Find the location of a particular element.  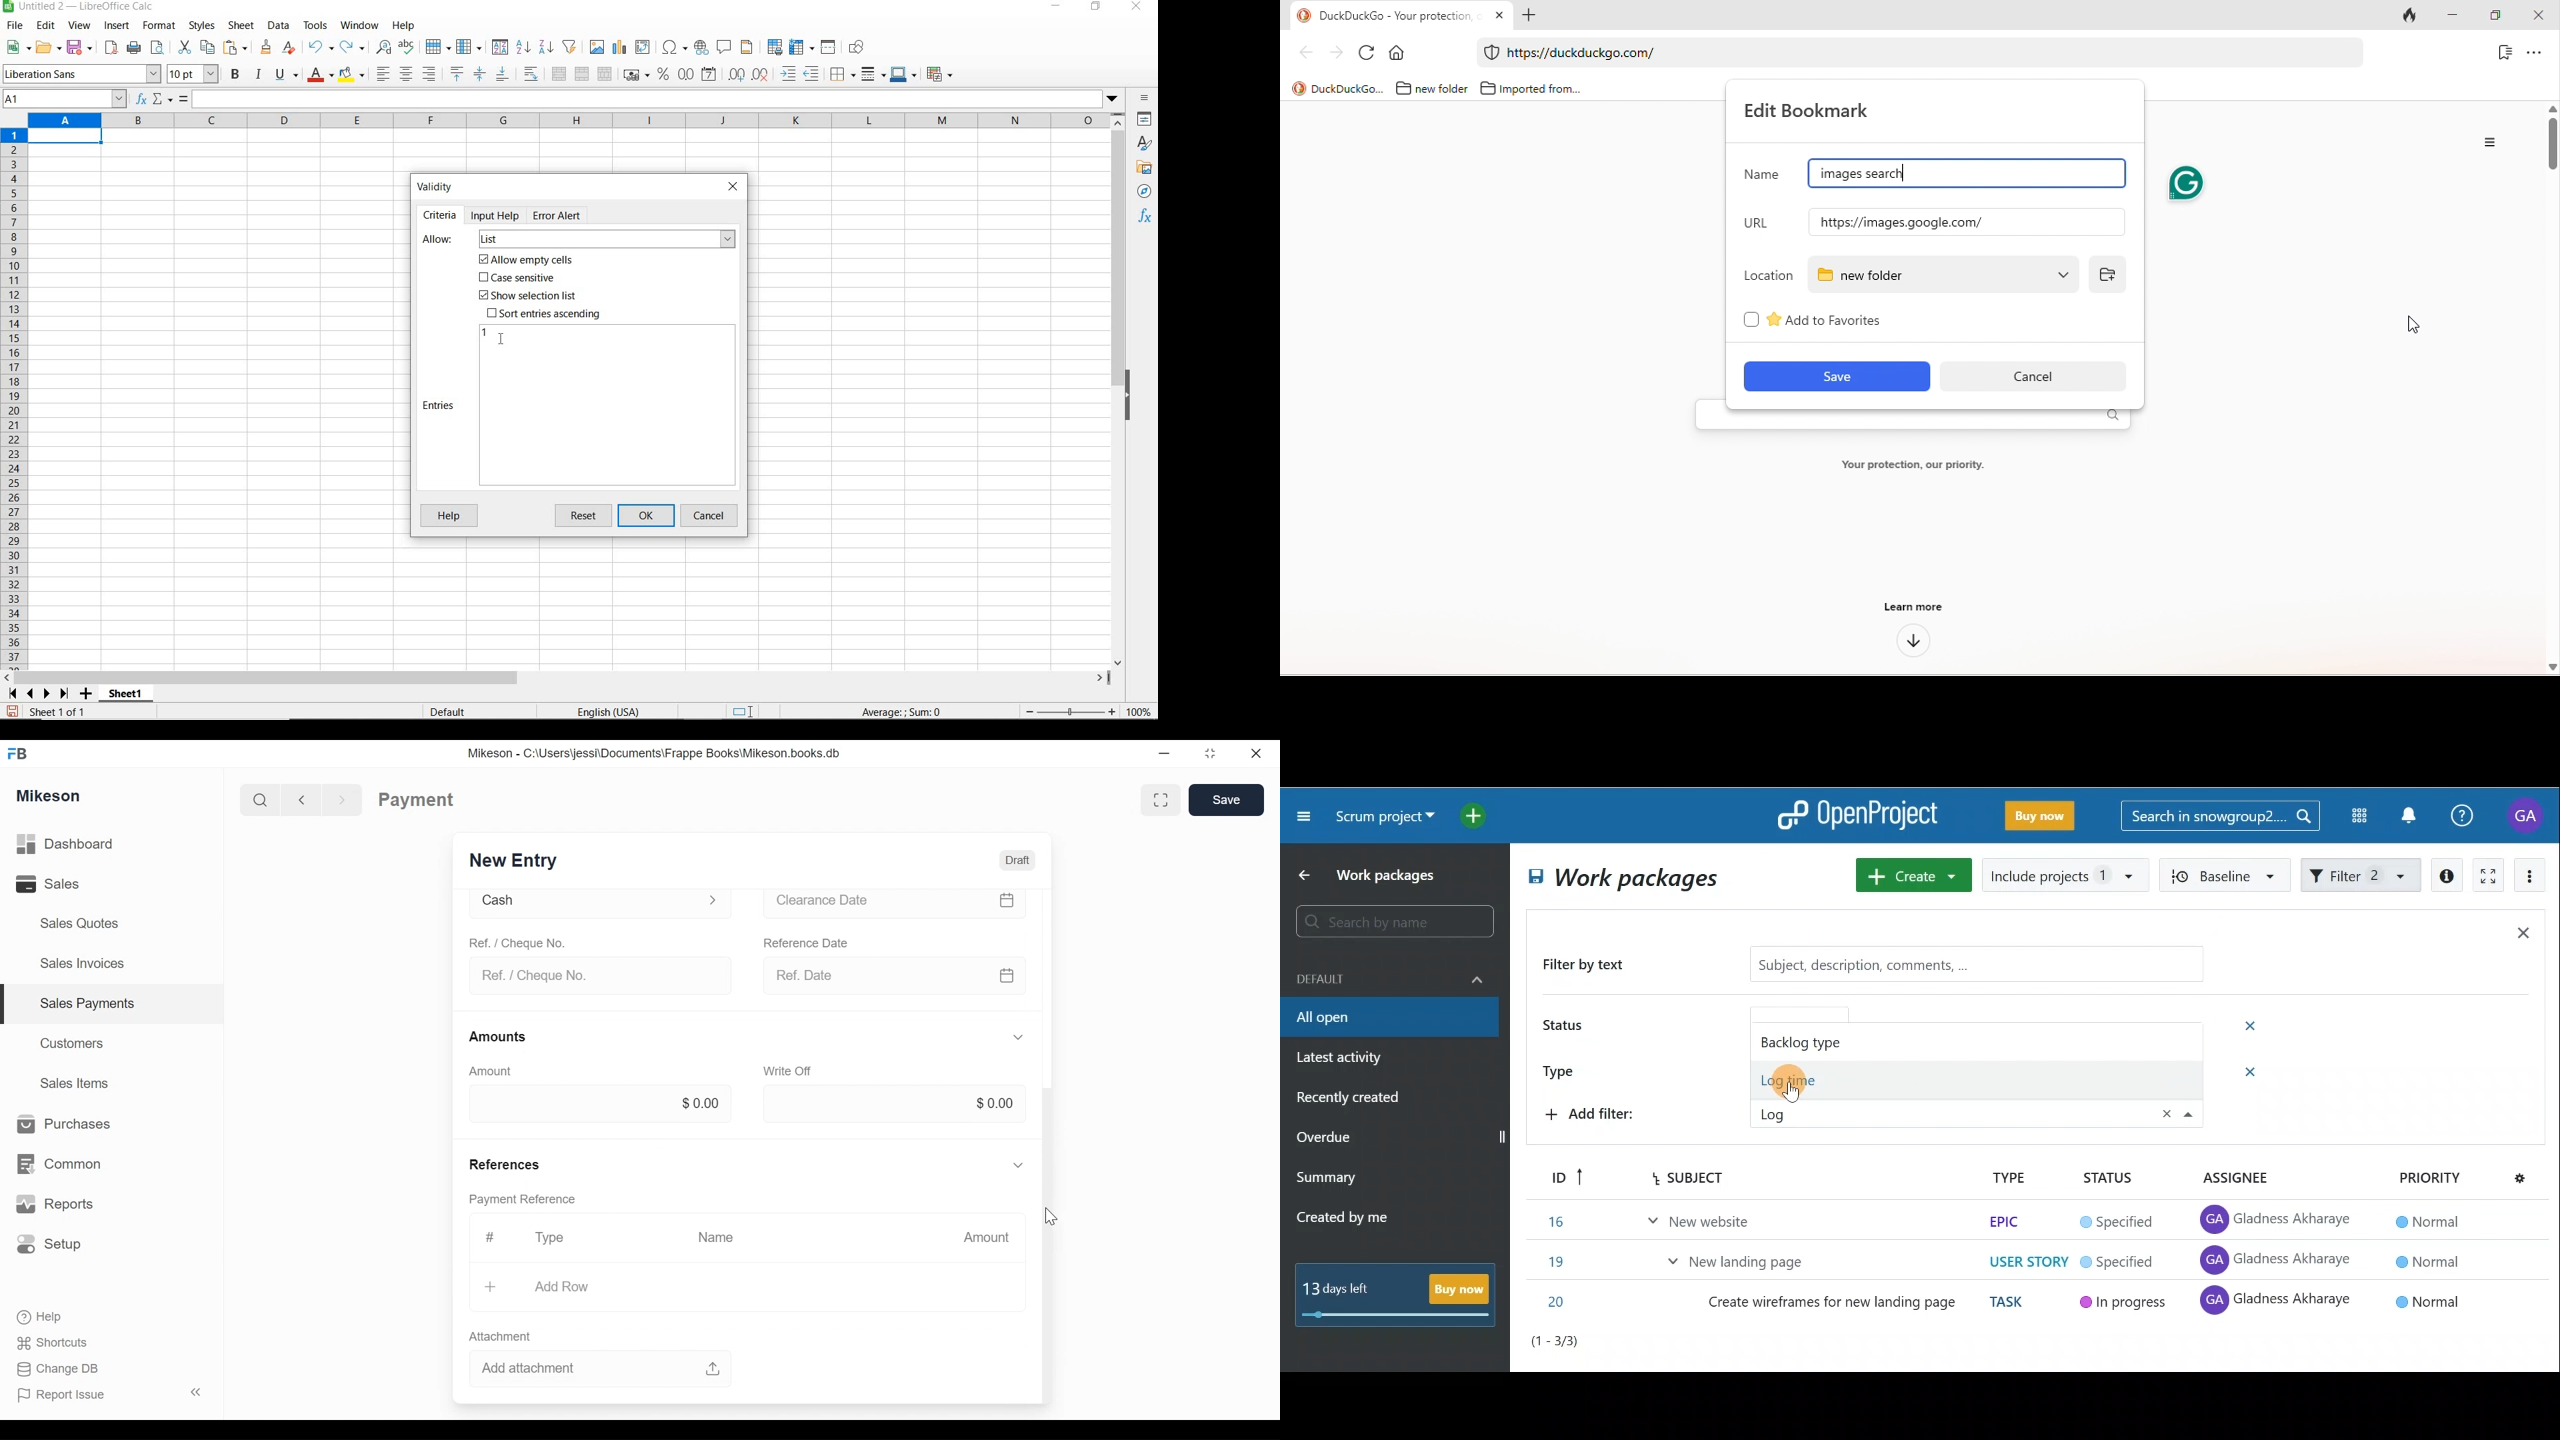

merge cells is located at coordinates (583, 72).